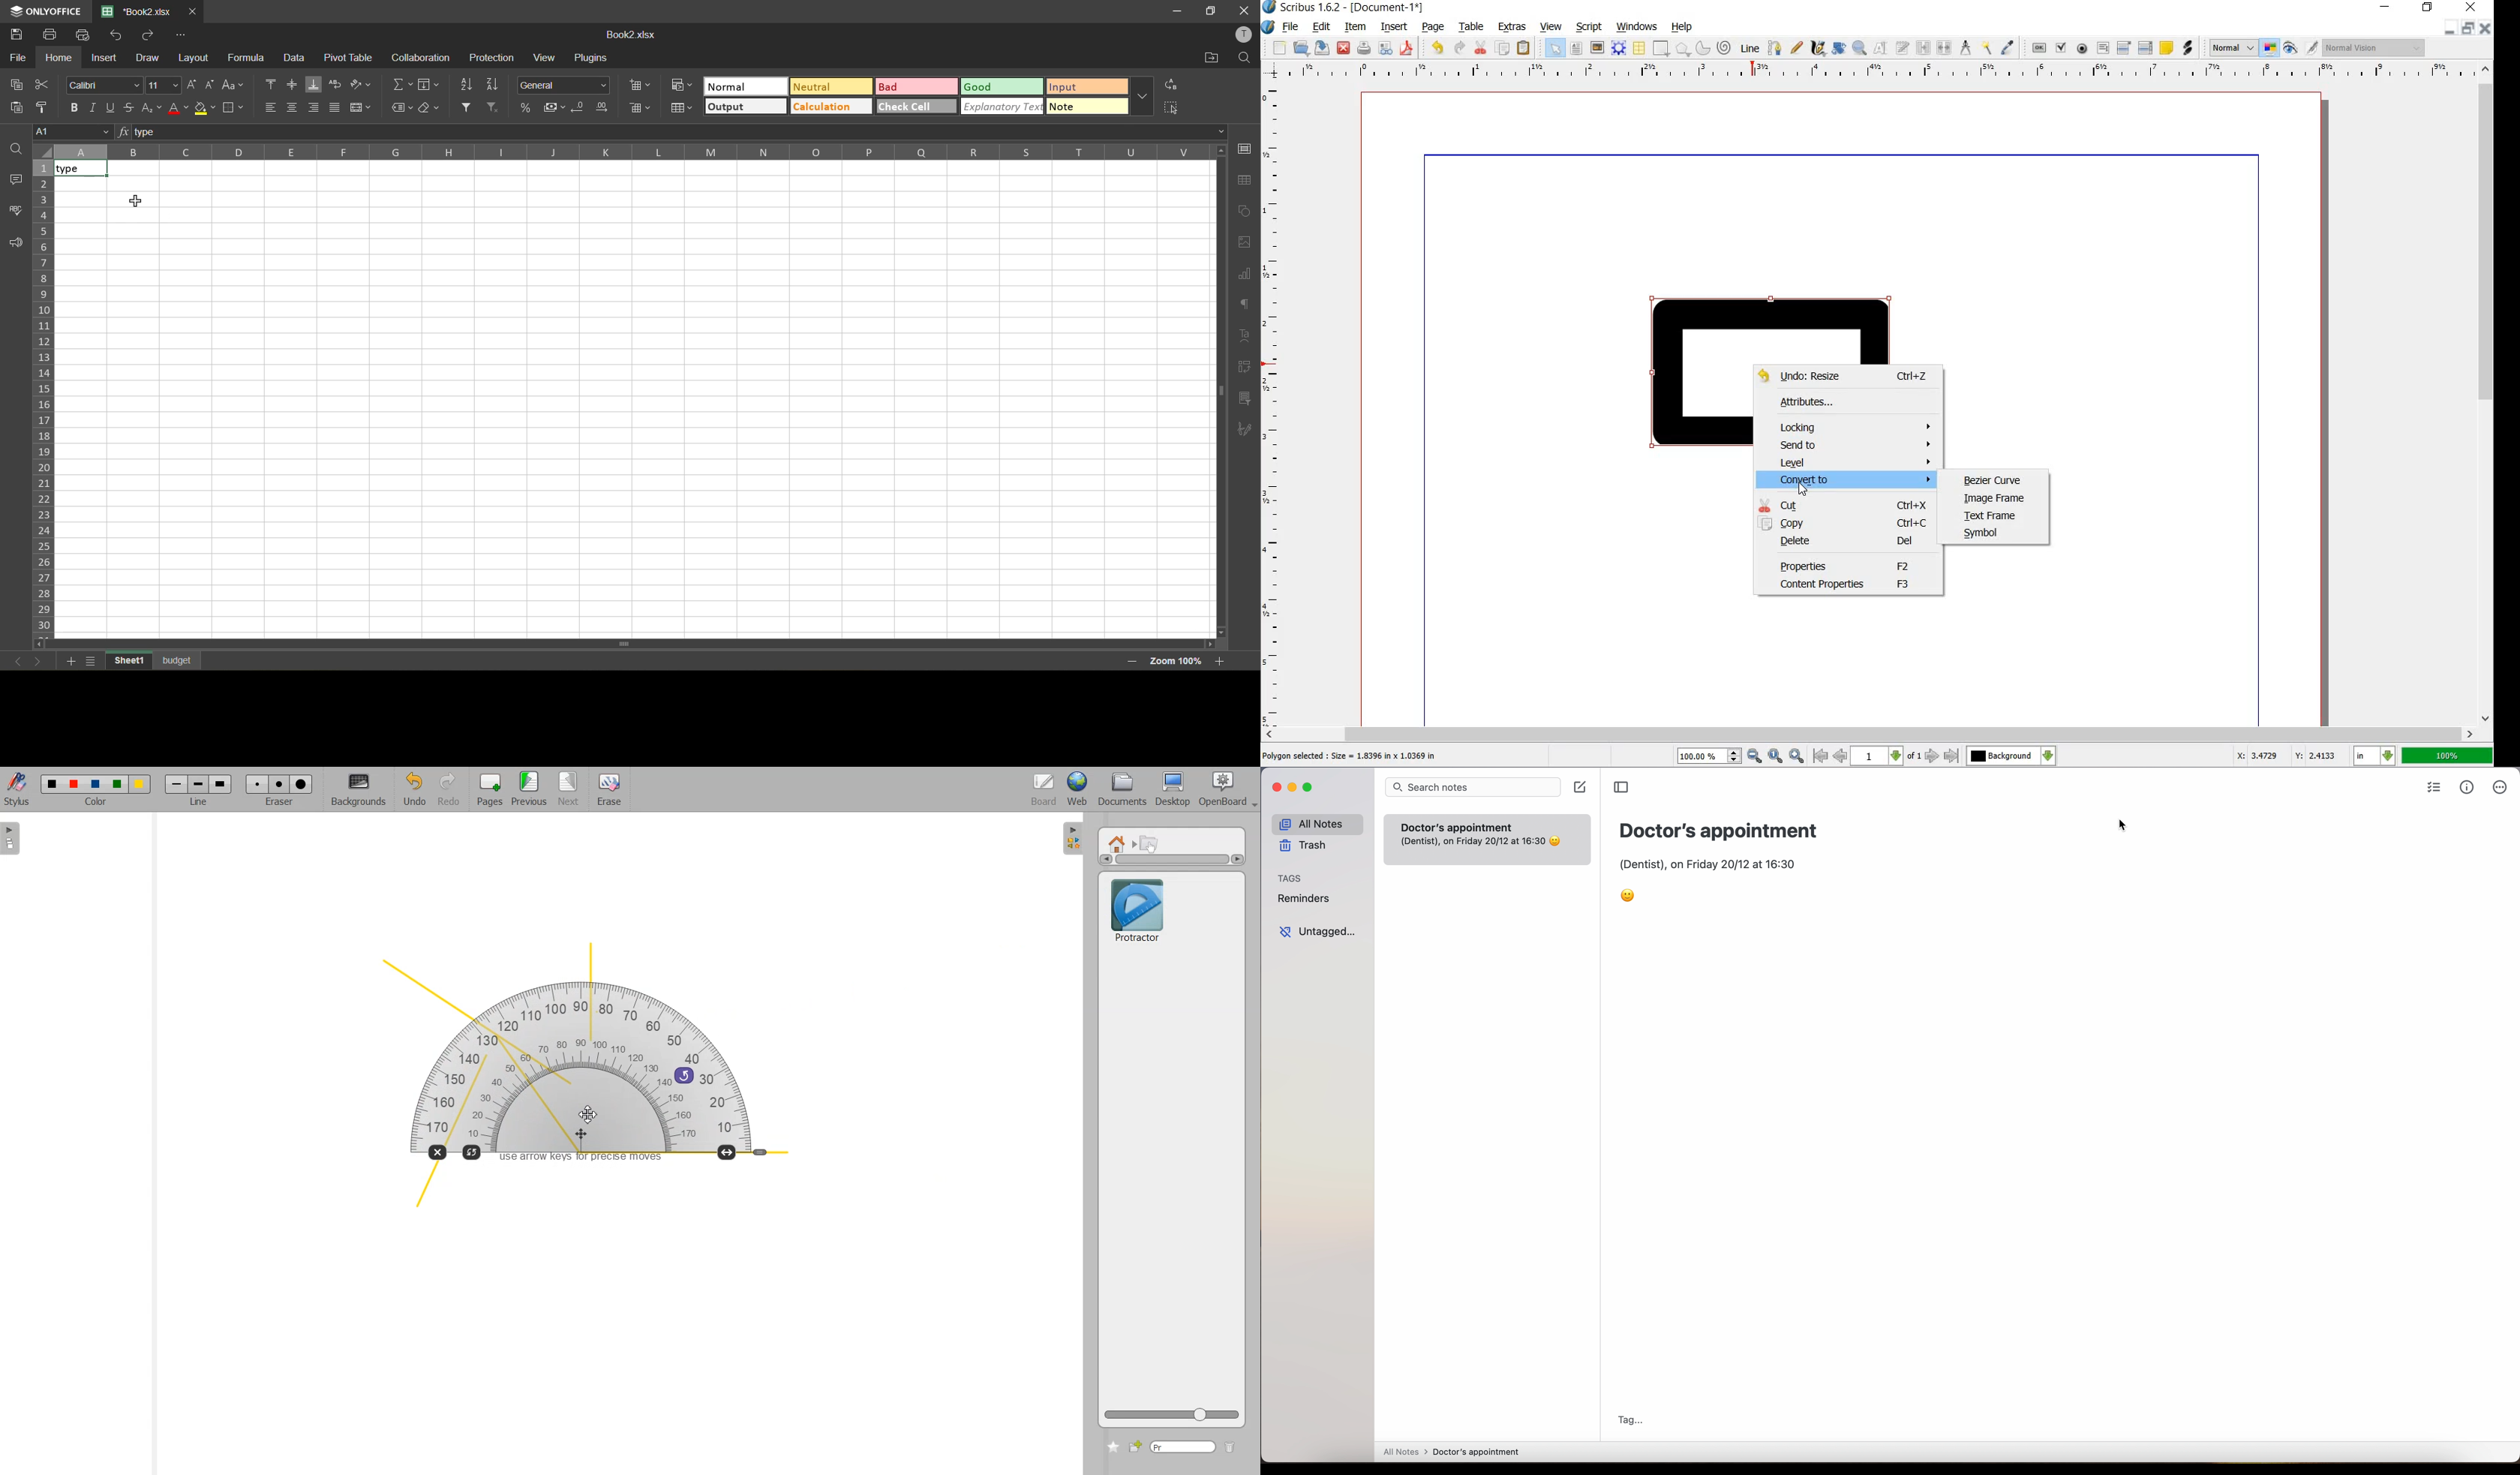  What do you see at coordinates (2487, 26) in the screenshot?
I see `close document` at bounding box center [2487, 26].